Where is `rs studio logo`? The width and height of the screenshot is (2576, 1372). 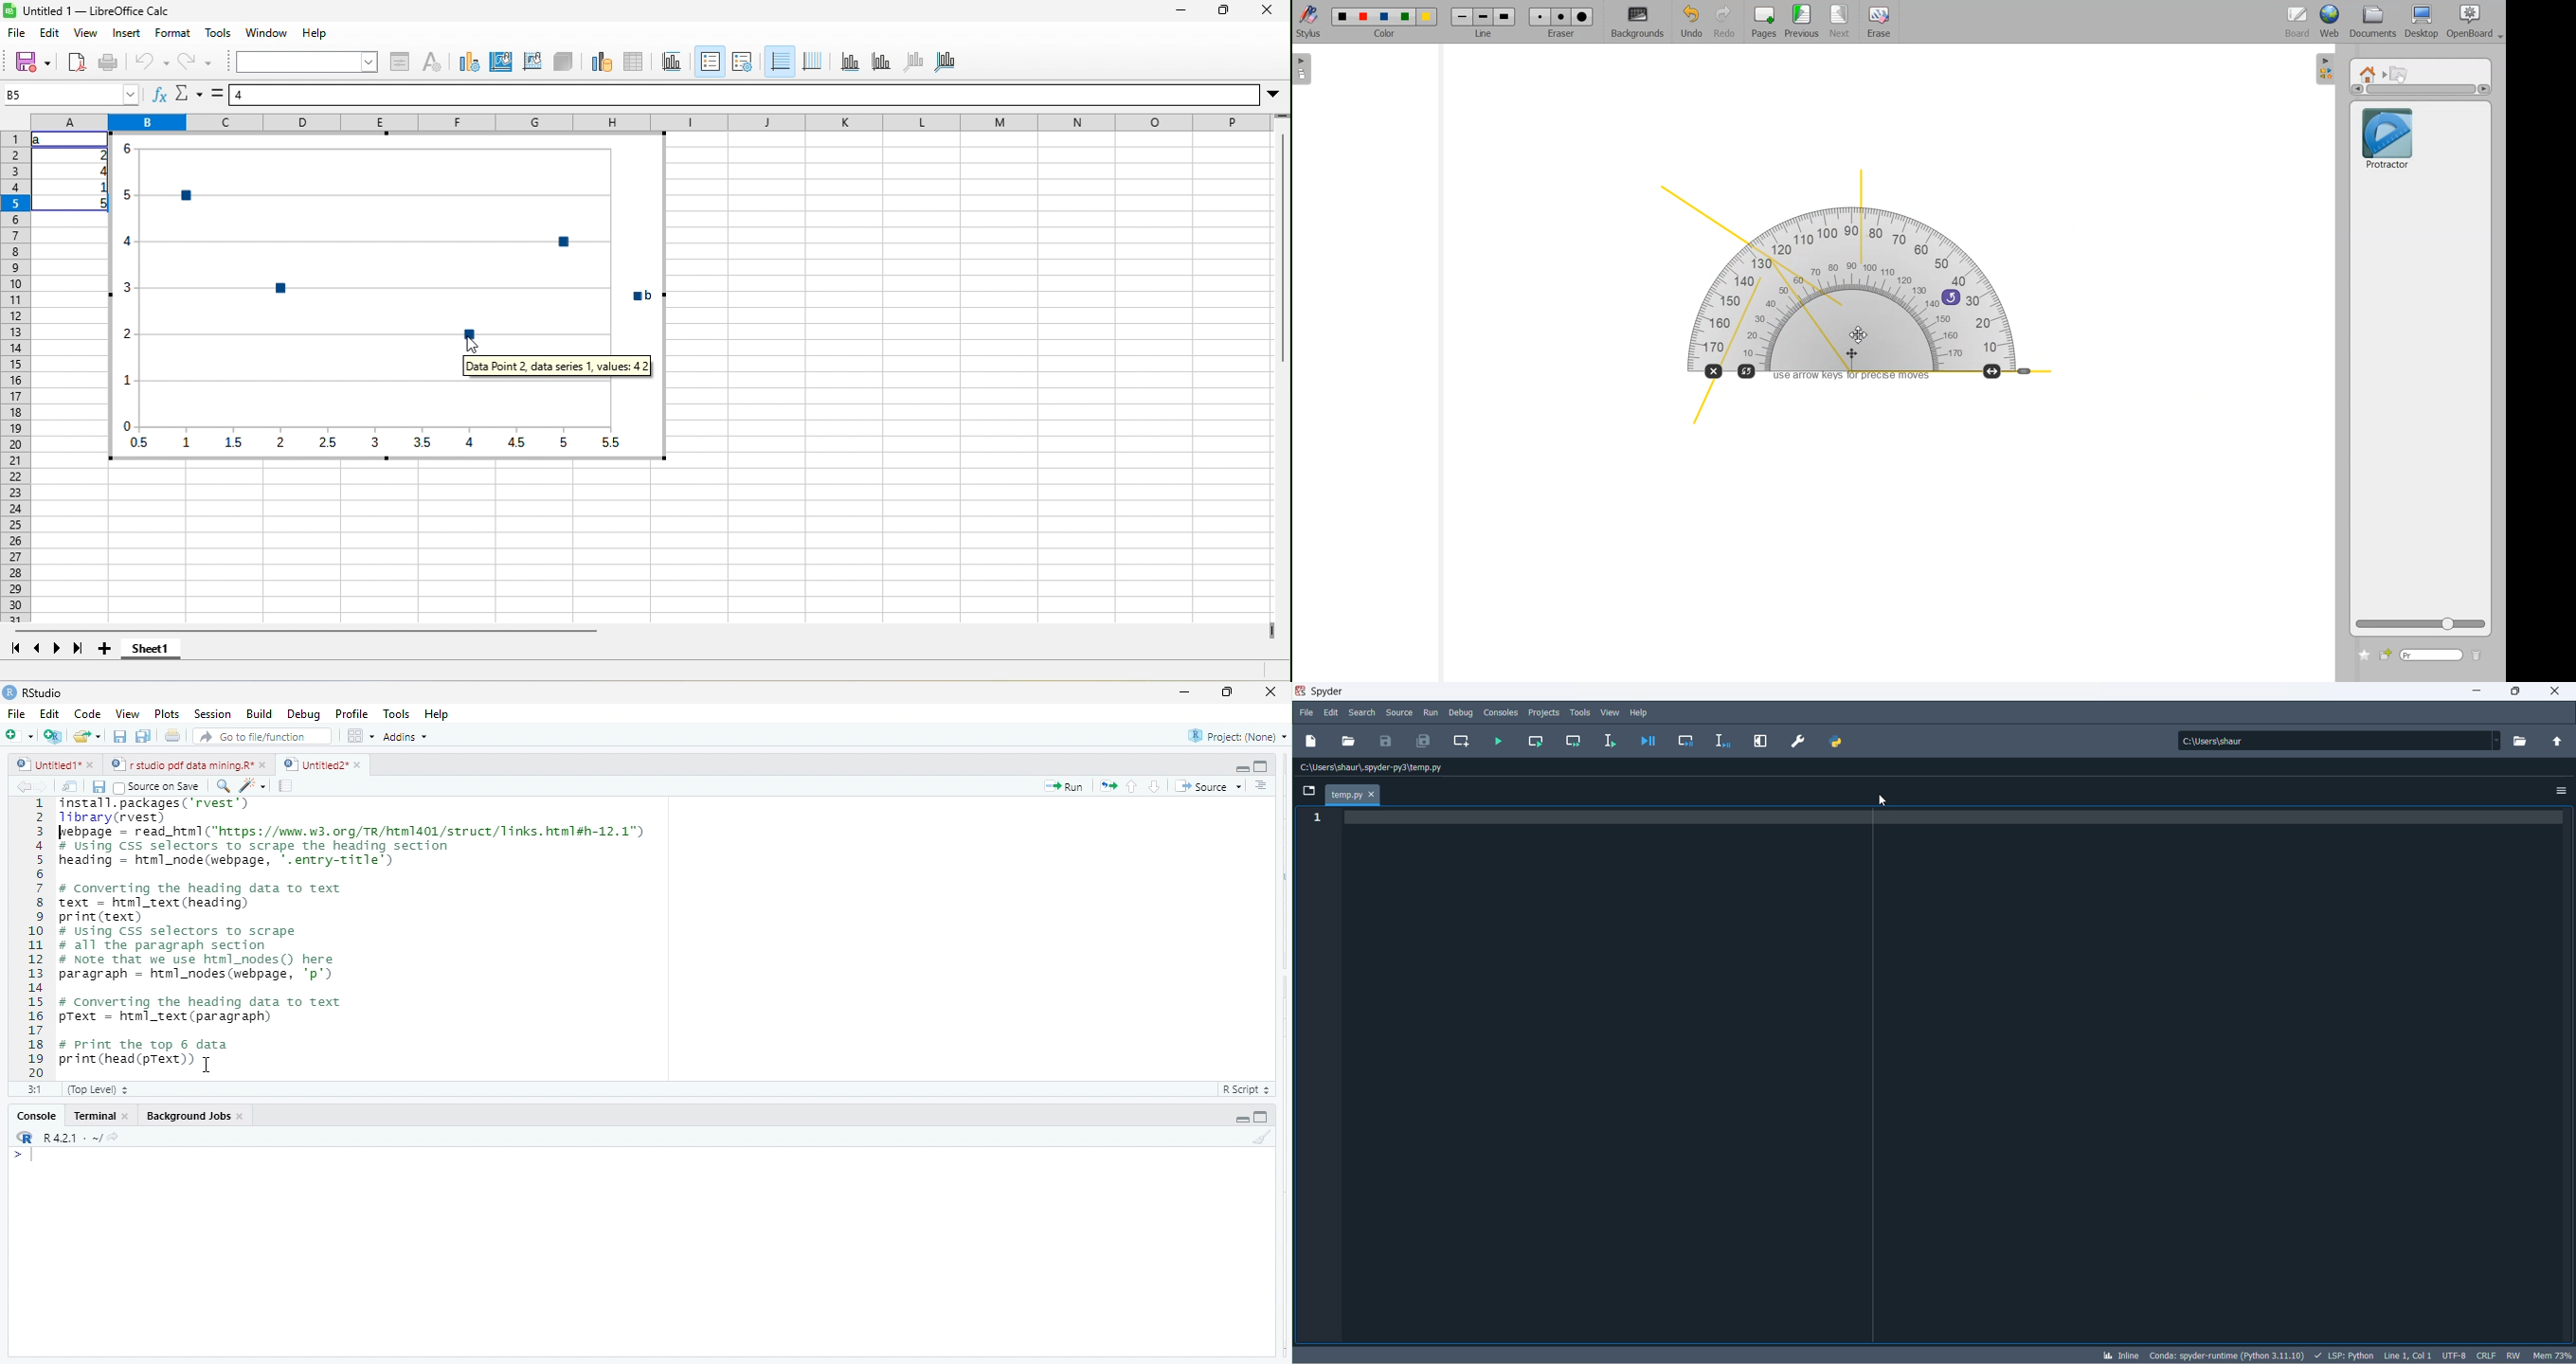
rs studio logo is located at coordinates (25, 1138).